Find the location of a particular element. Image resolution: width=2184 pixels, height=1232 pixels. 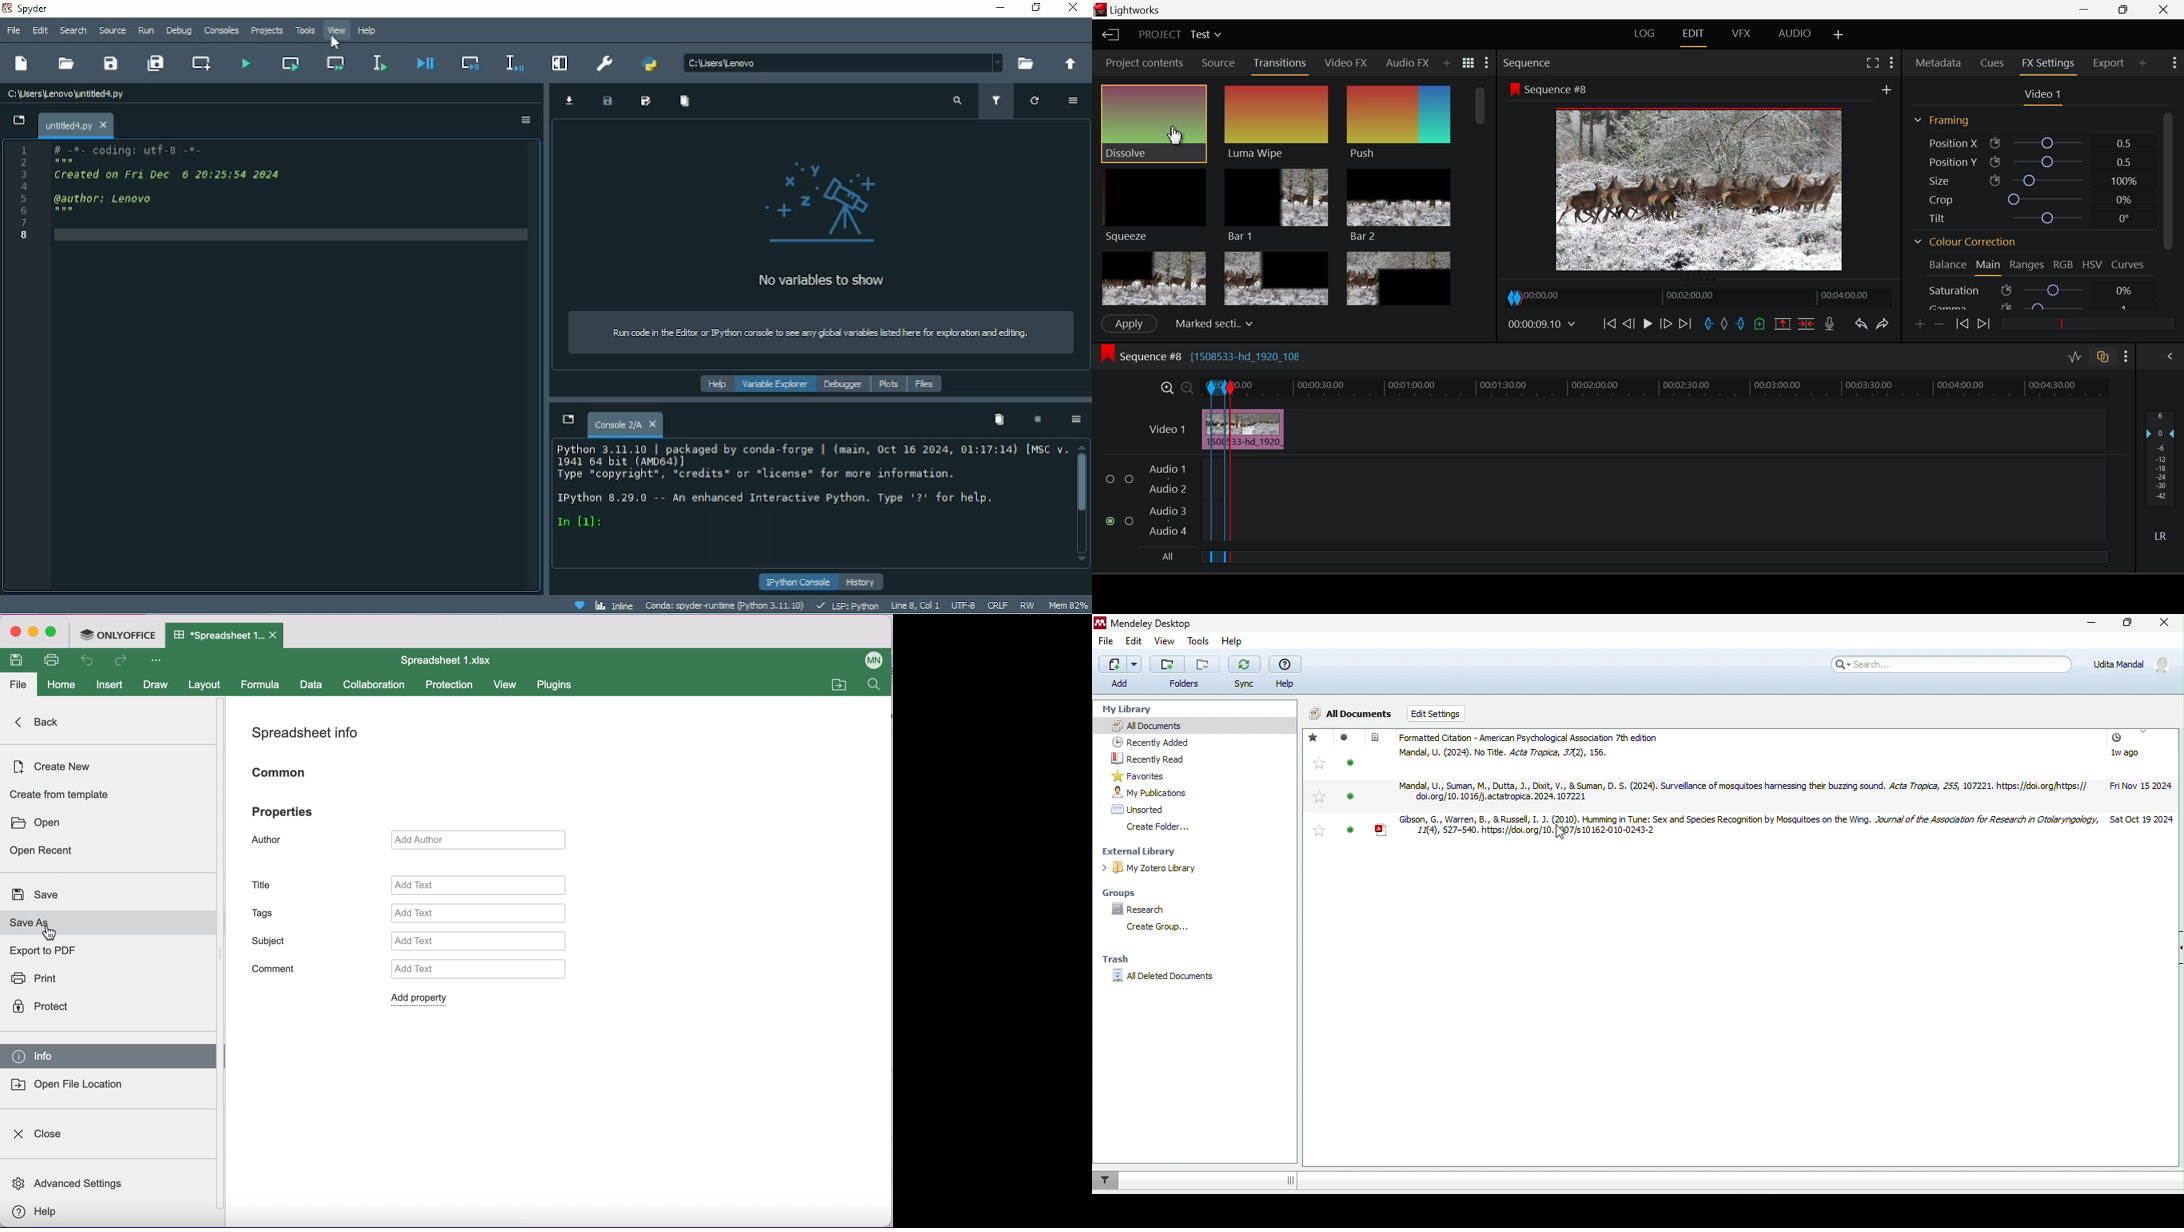

Video FX is located at coordinates (1347, 64).